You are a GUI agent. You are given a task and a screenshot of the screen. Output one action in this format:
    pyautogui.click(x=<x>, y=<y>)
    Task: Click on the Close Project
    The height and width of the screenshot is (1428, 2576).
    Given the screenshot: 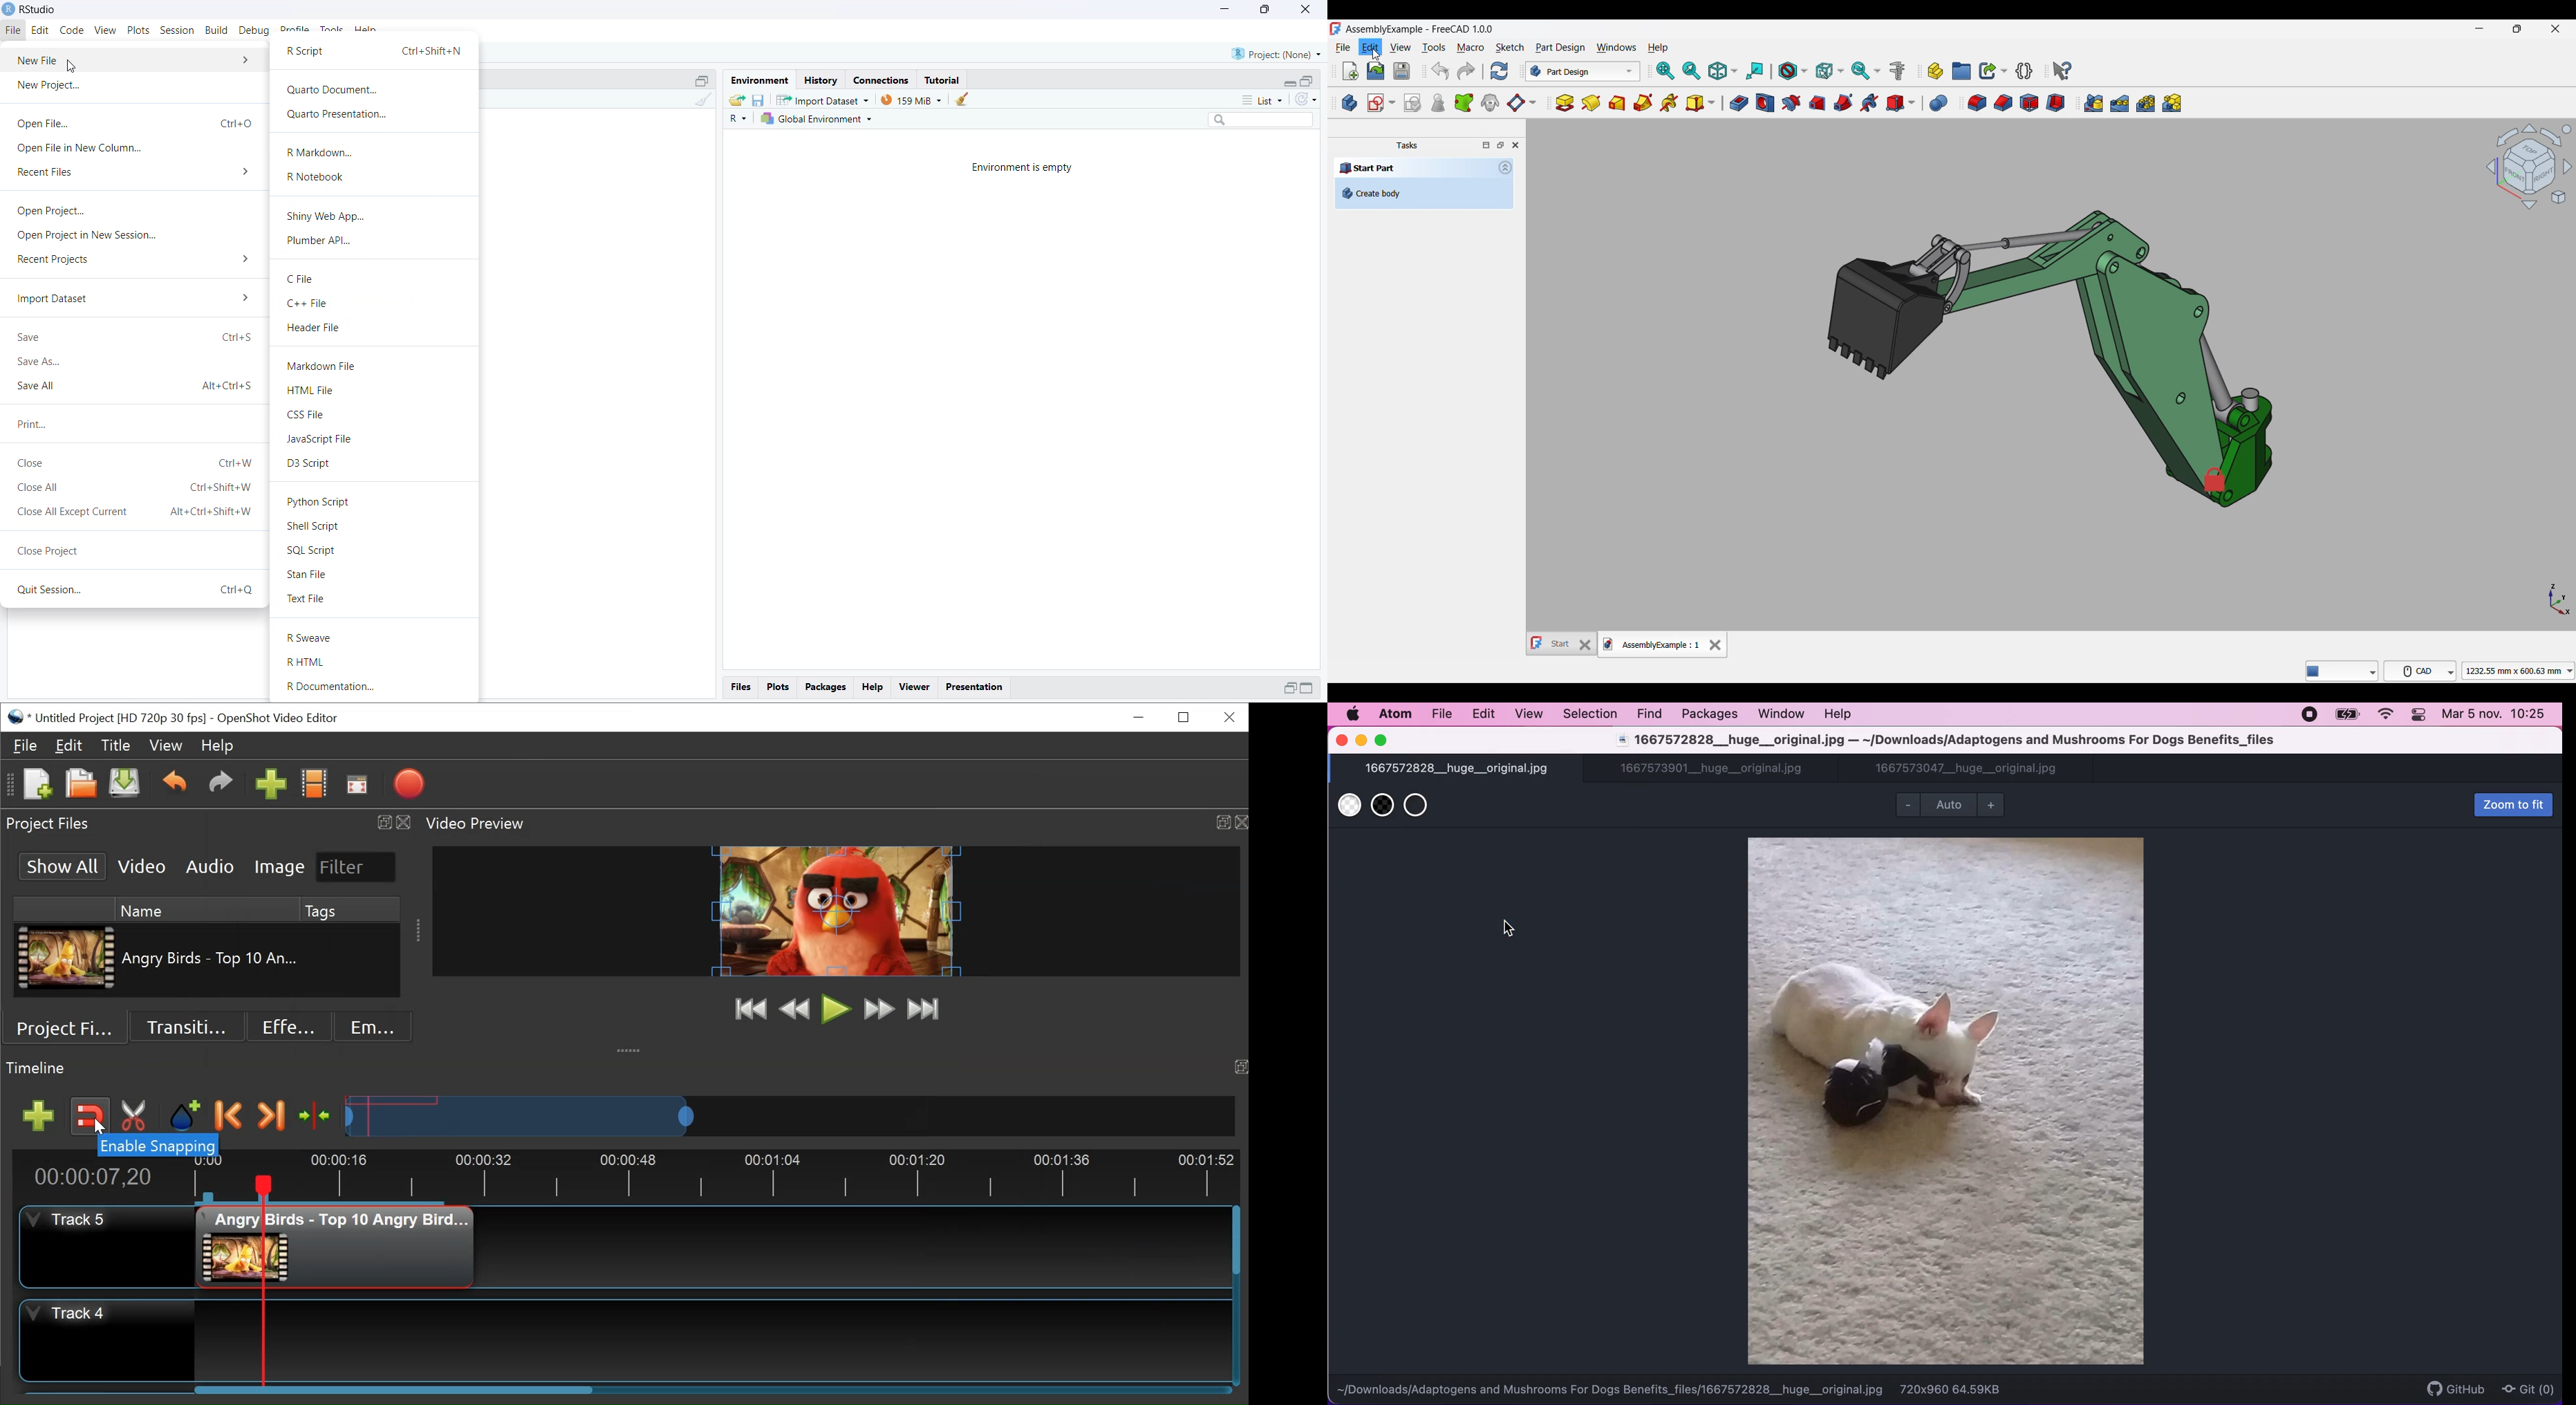 What is the action you would take?
    pyautogui.click(x=49, y=548)
    